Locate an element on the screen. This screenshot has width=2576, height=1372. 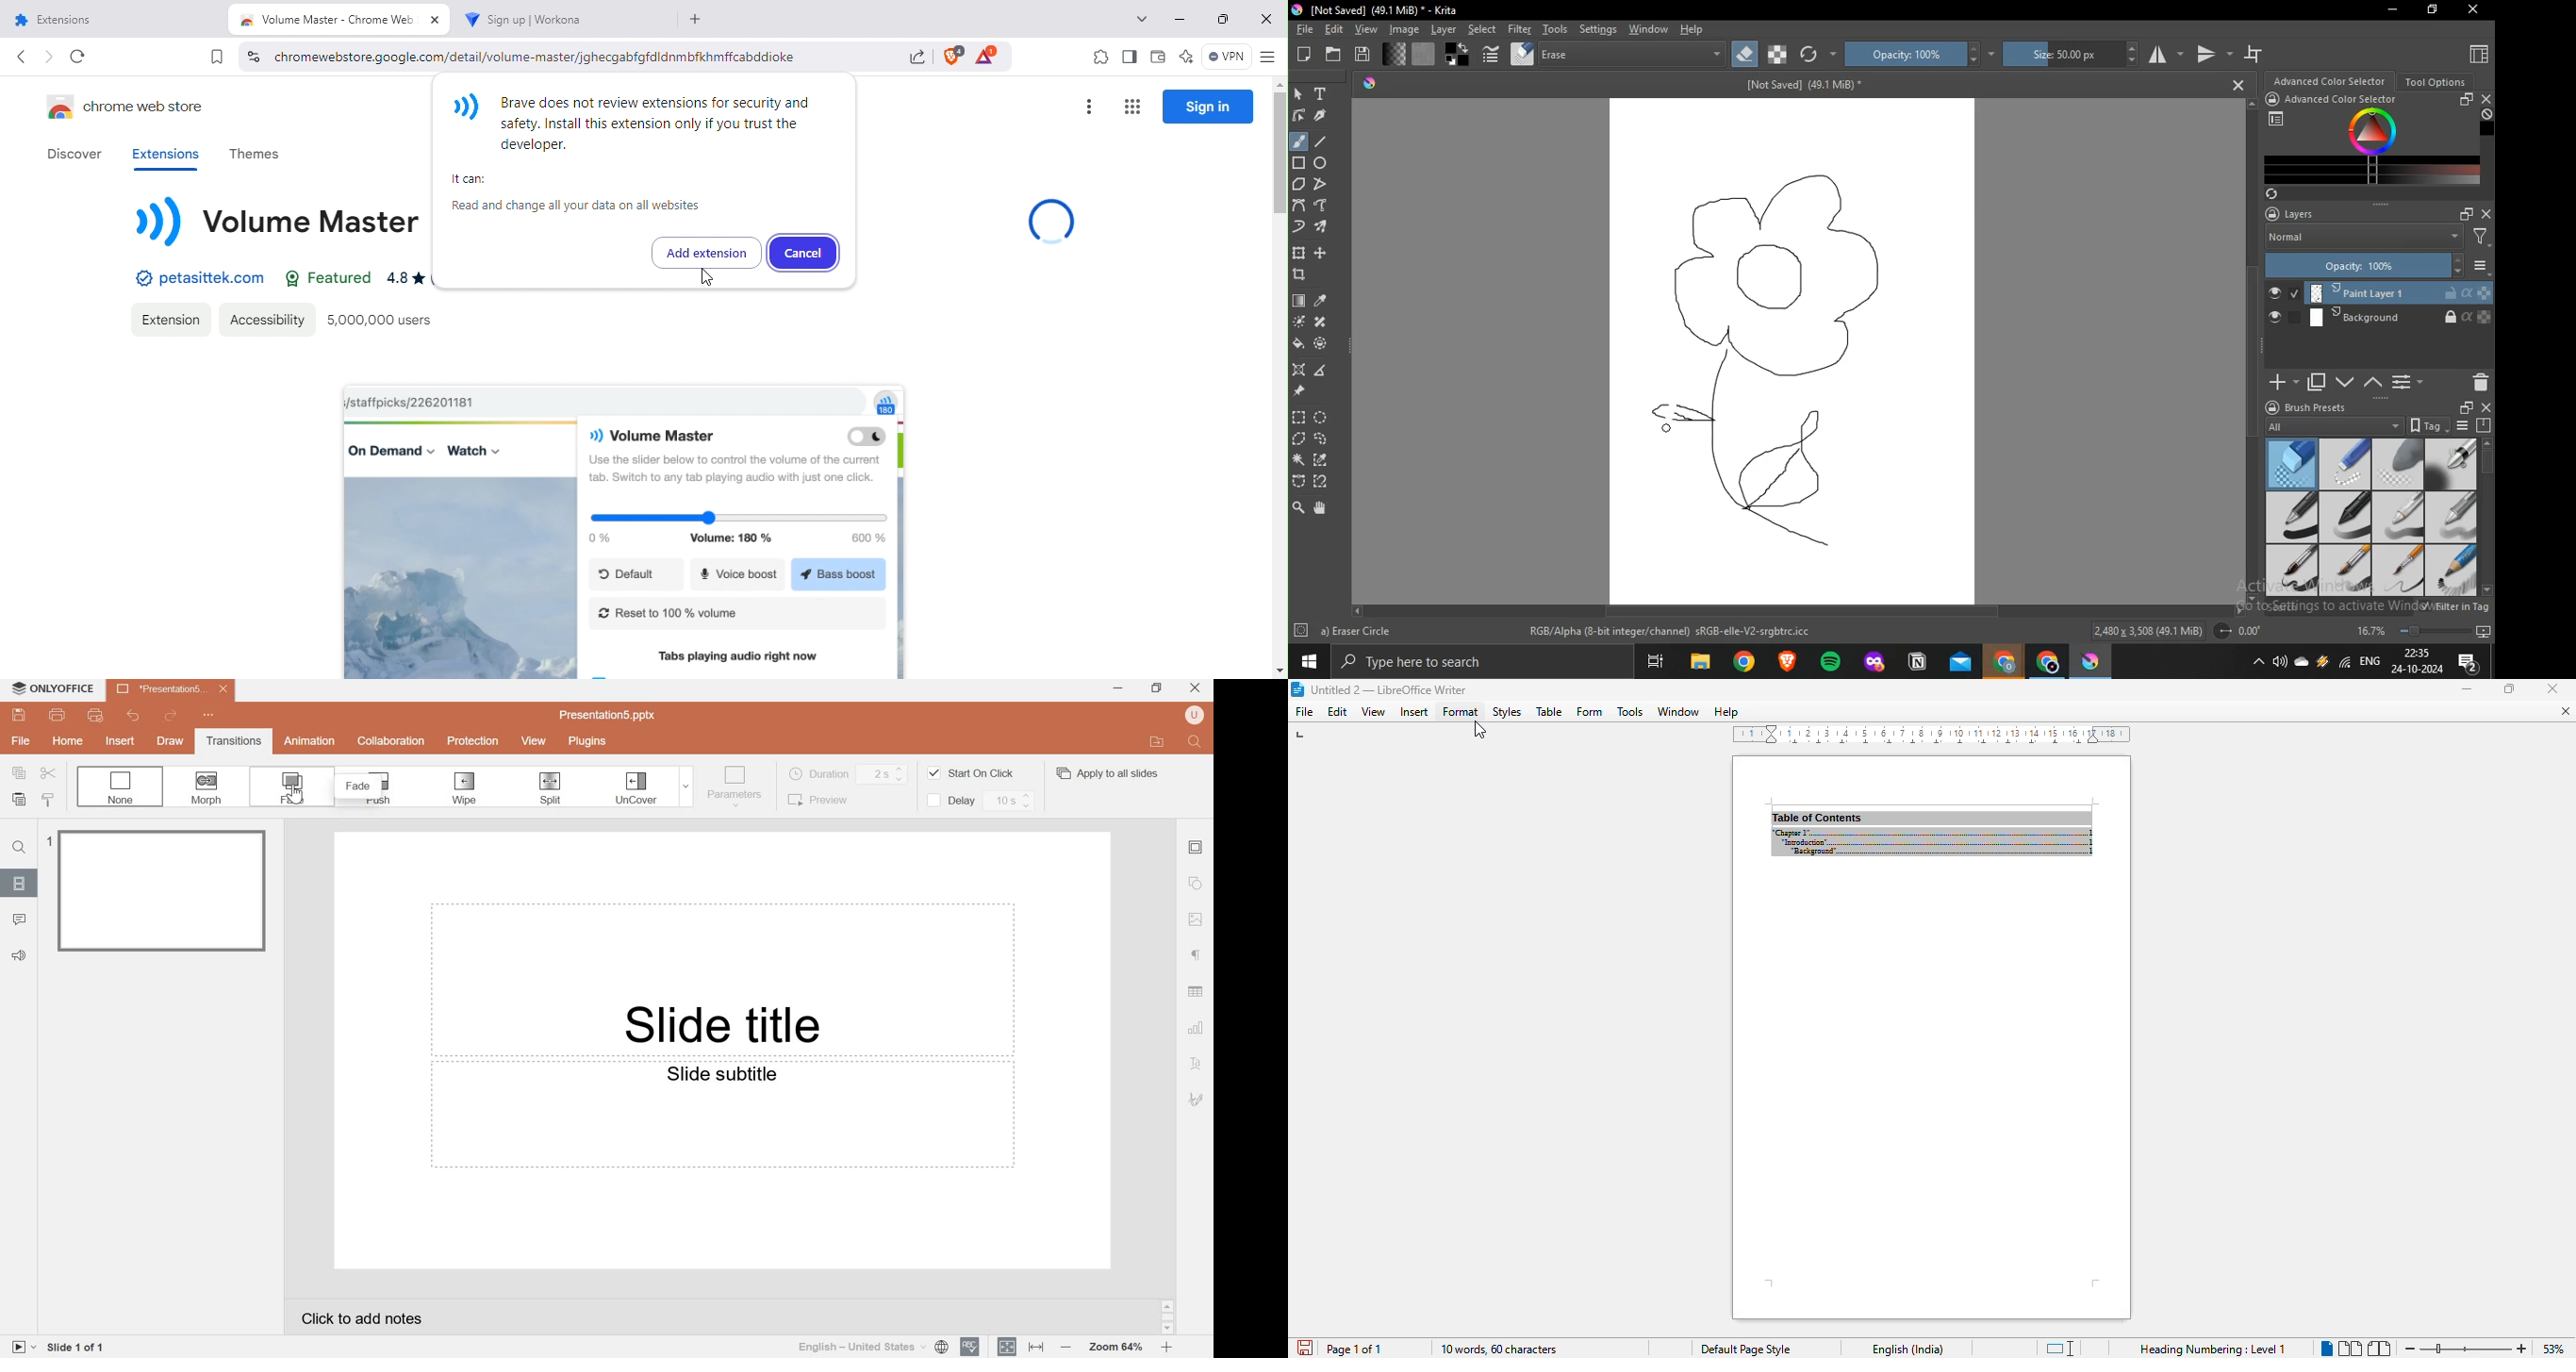
Options is located at coordinates (2464, 425).